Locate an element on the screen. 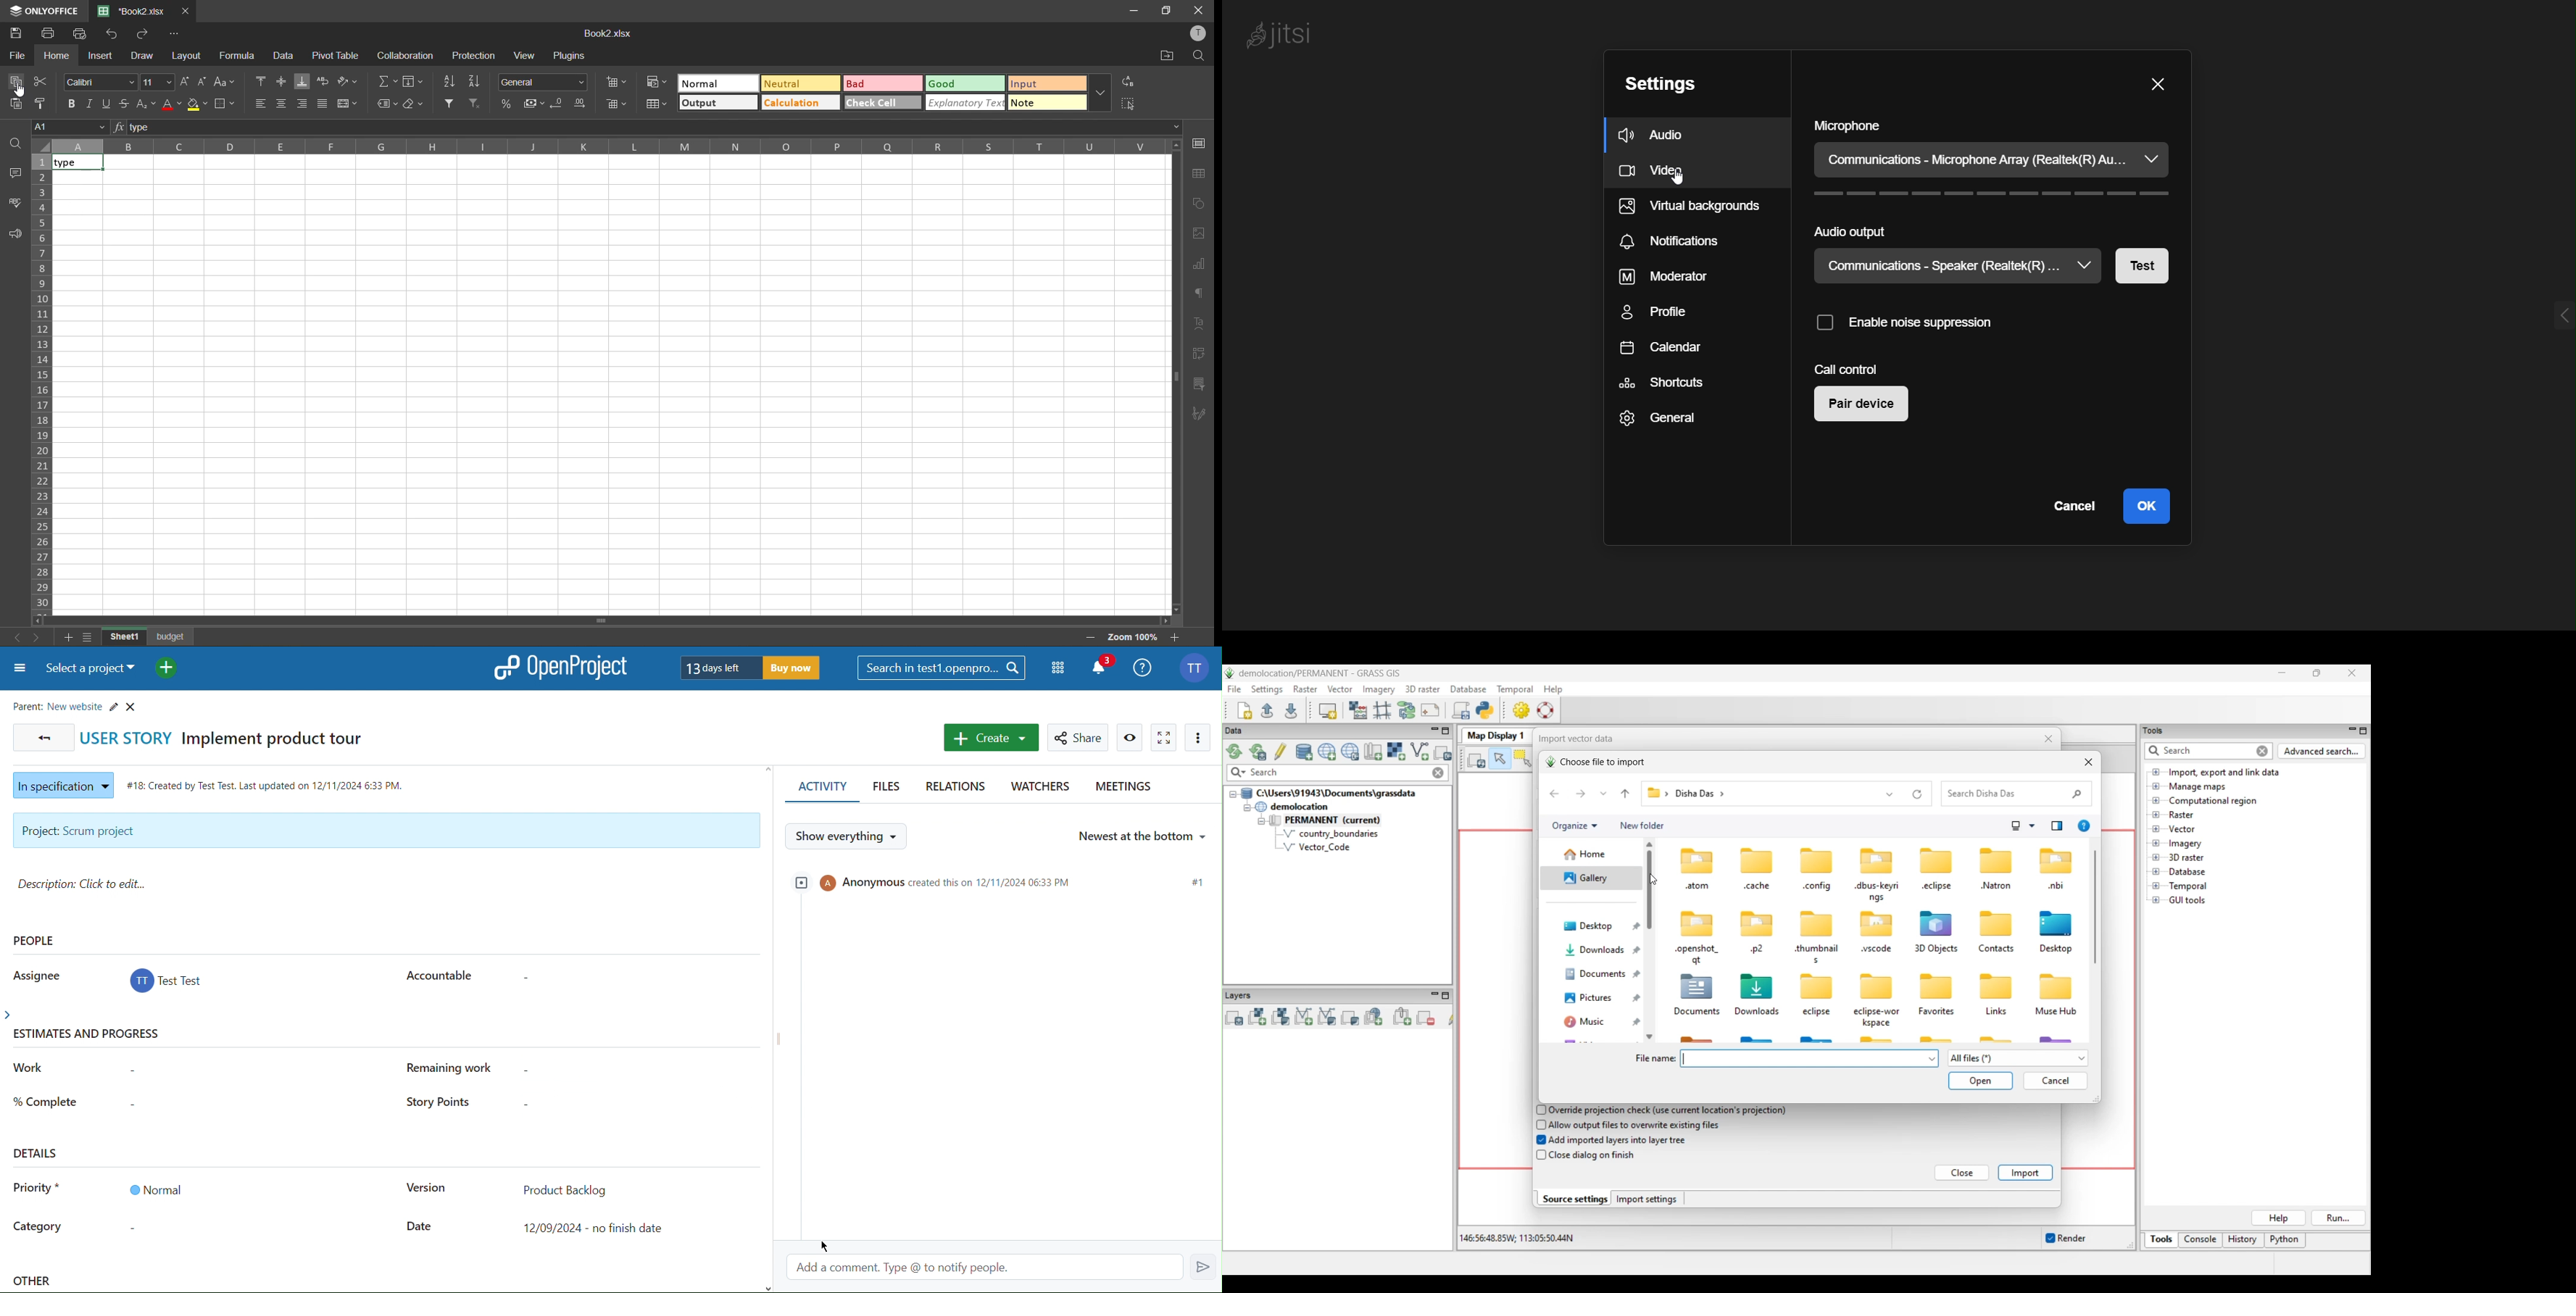 This screenshot has height=1316, width=2576. home is located at coordinates (57, 56).